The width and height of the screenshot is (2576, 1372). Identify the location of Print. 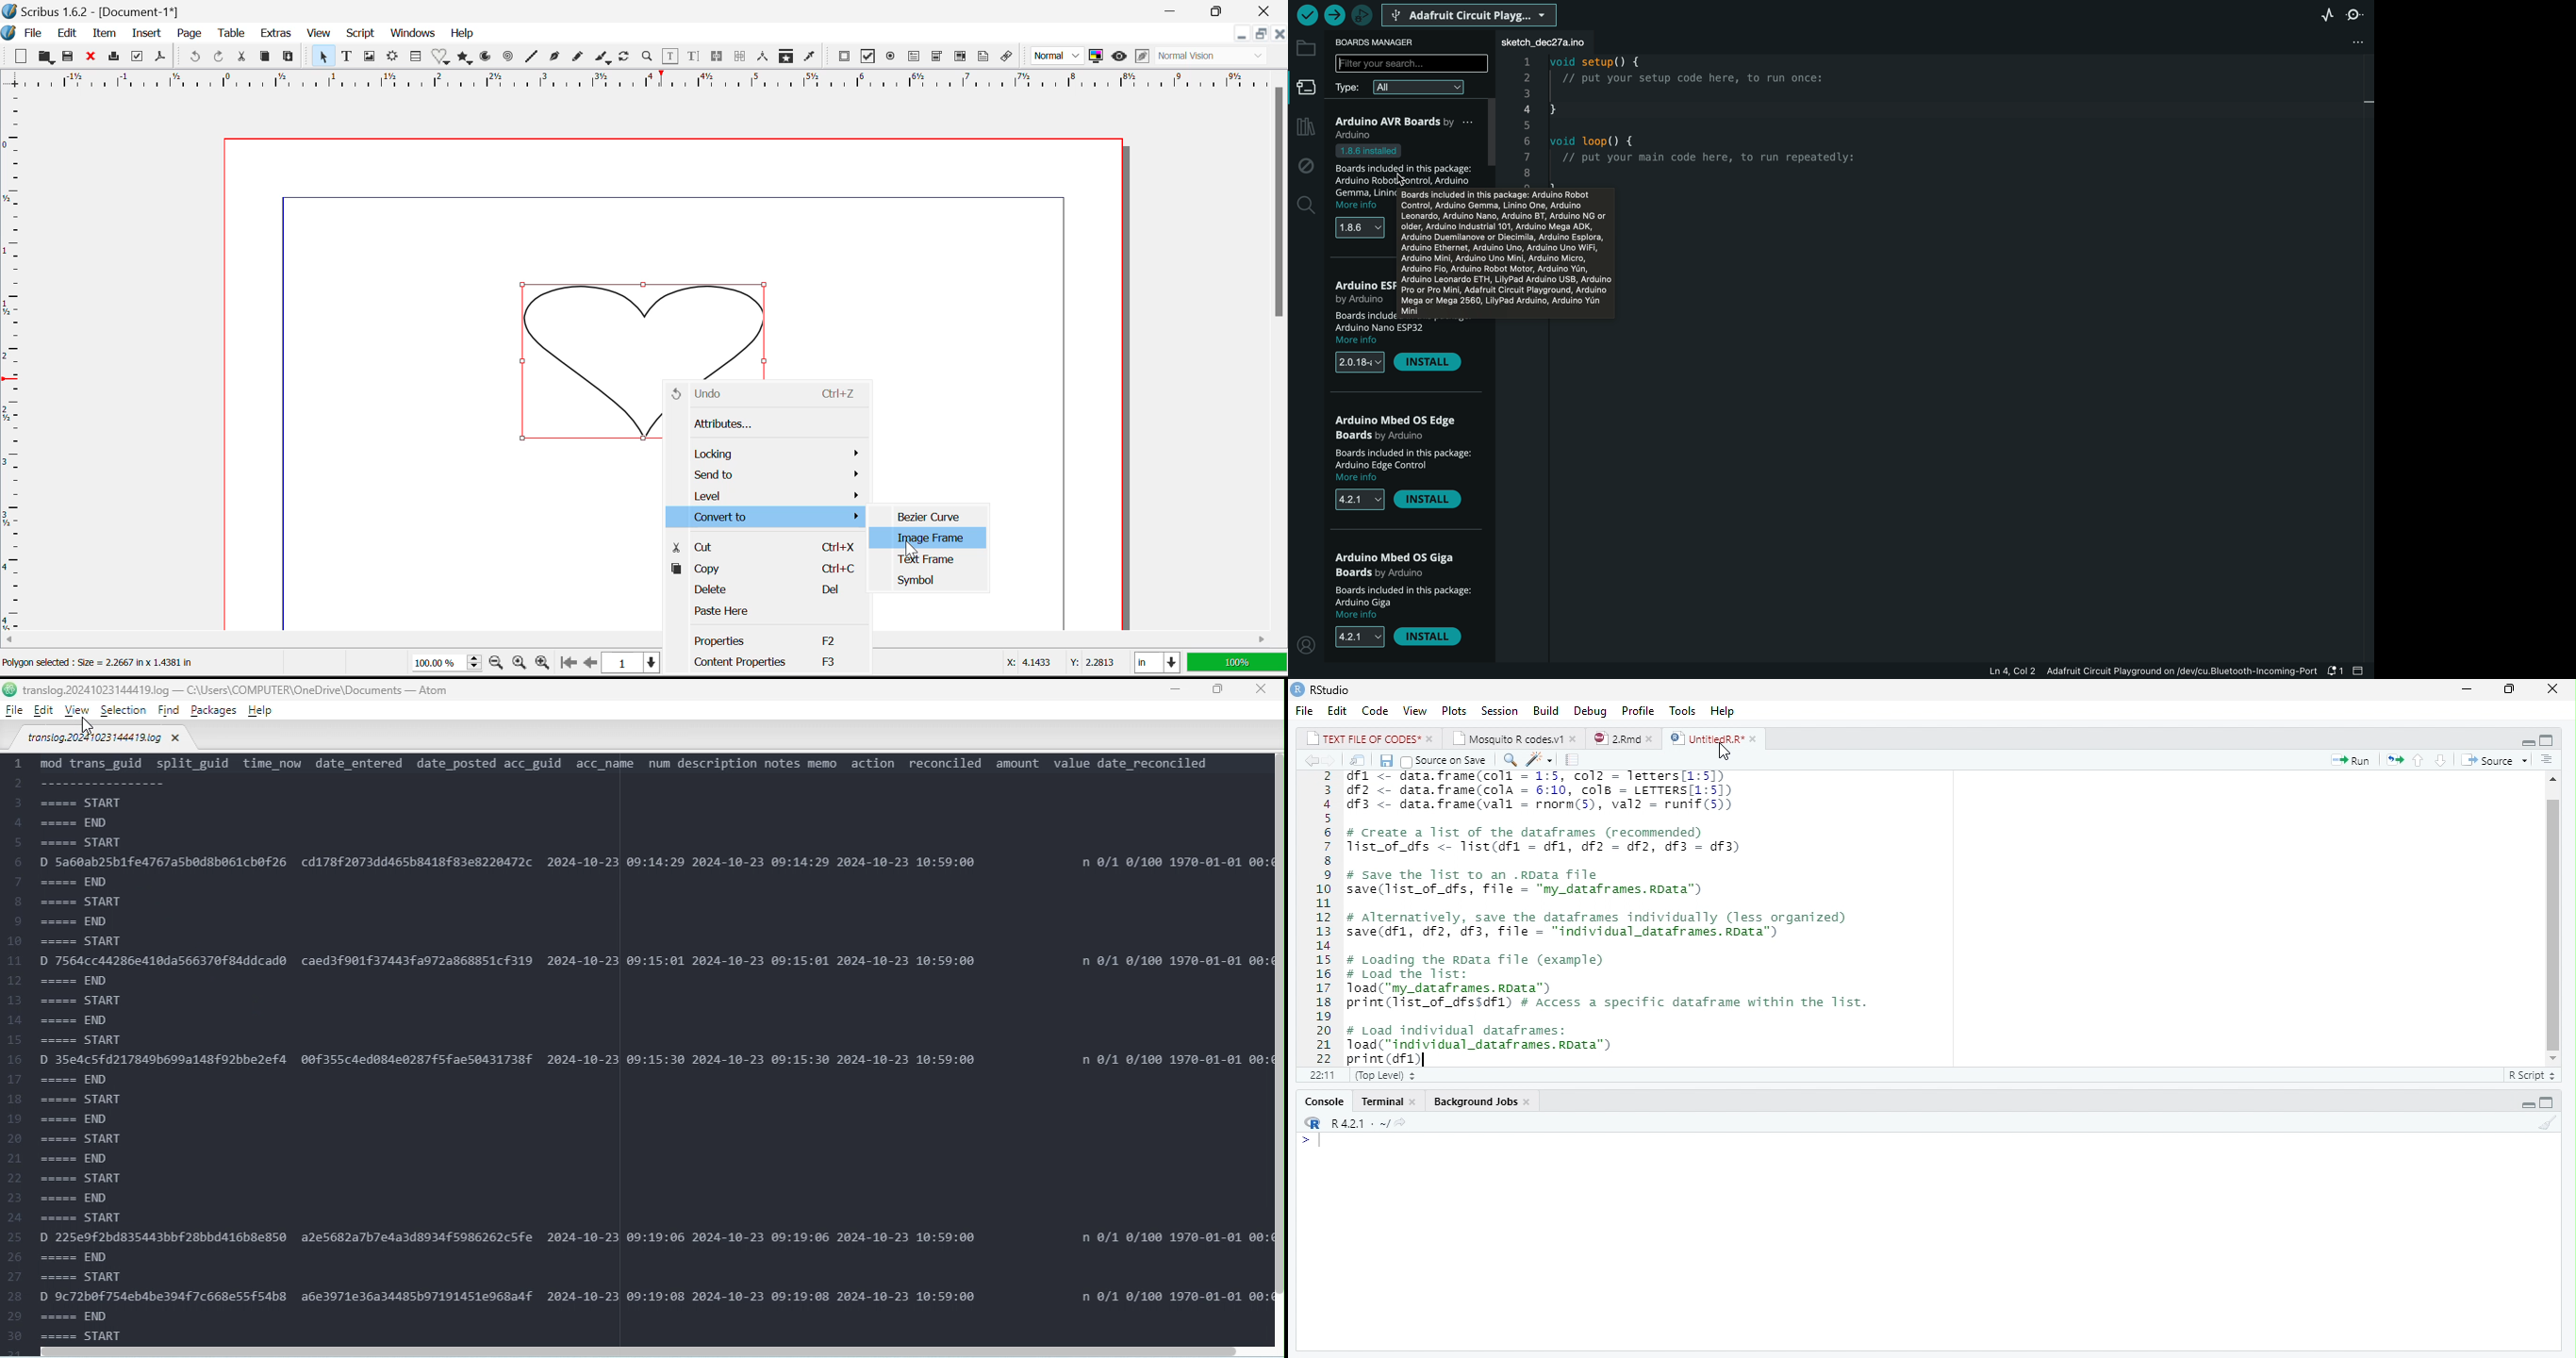
(116, 57).